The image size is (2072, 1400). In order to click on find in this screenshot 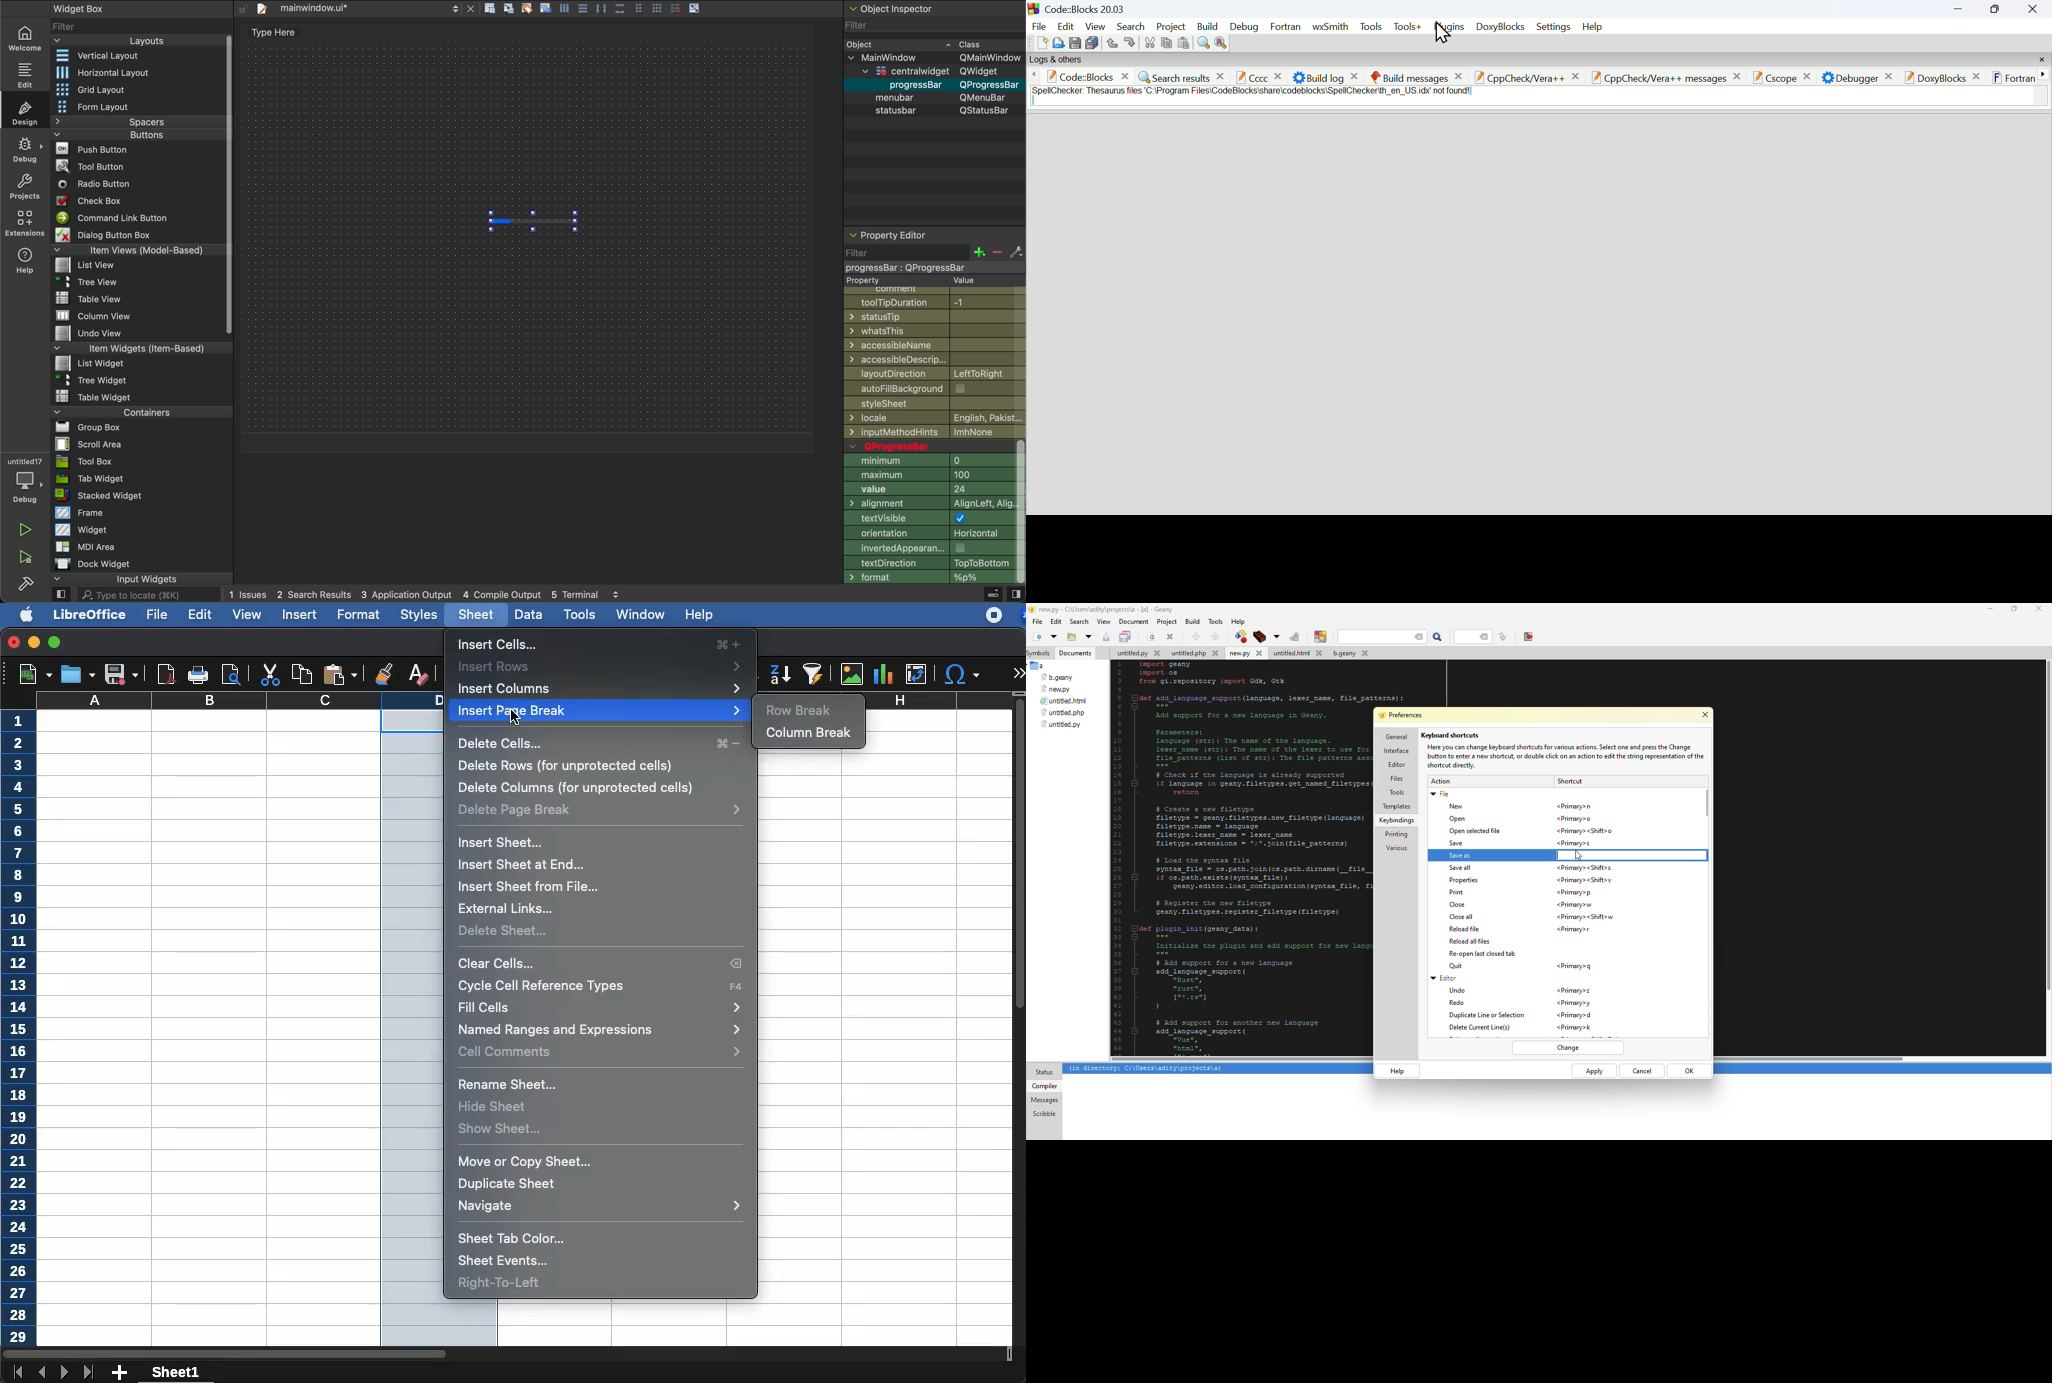, I will do `click(1203, 42)`.